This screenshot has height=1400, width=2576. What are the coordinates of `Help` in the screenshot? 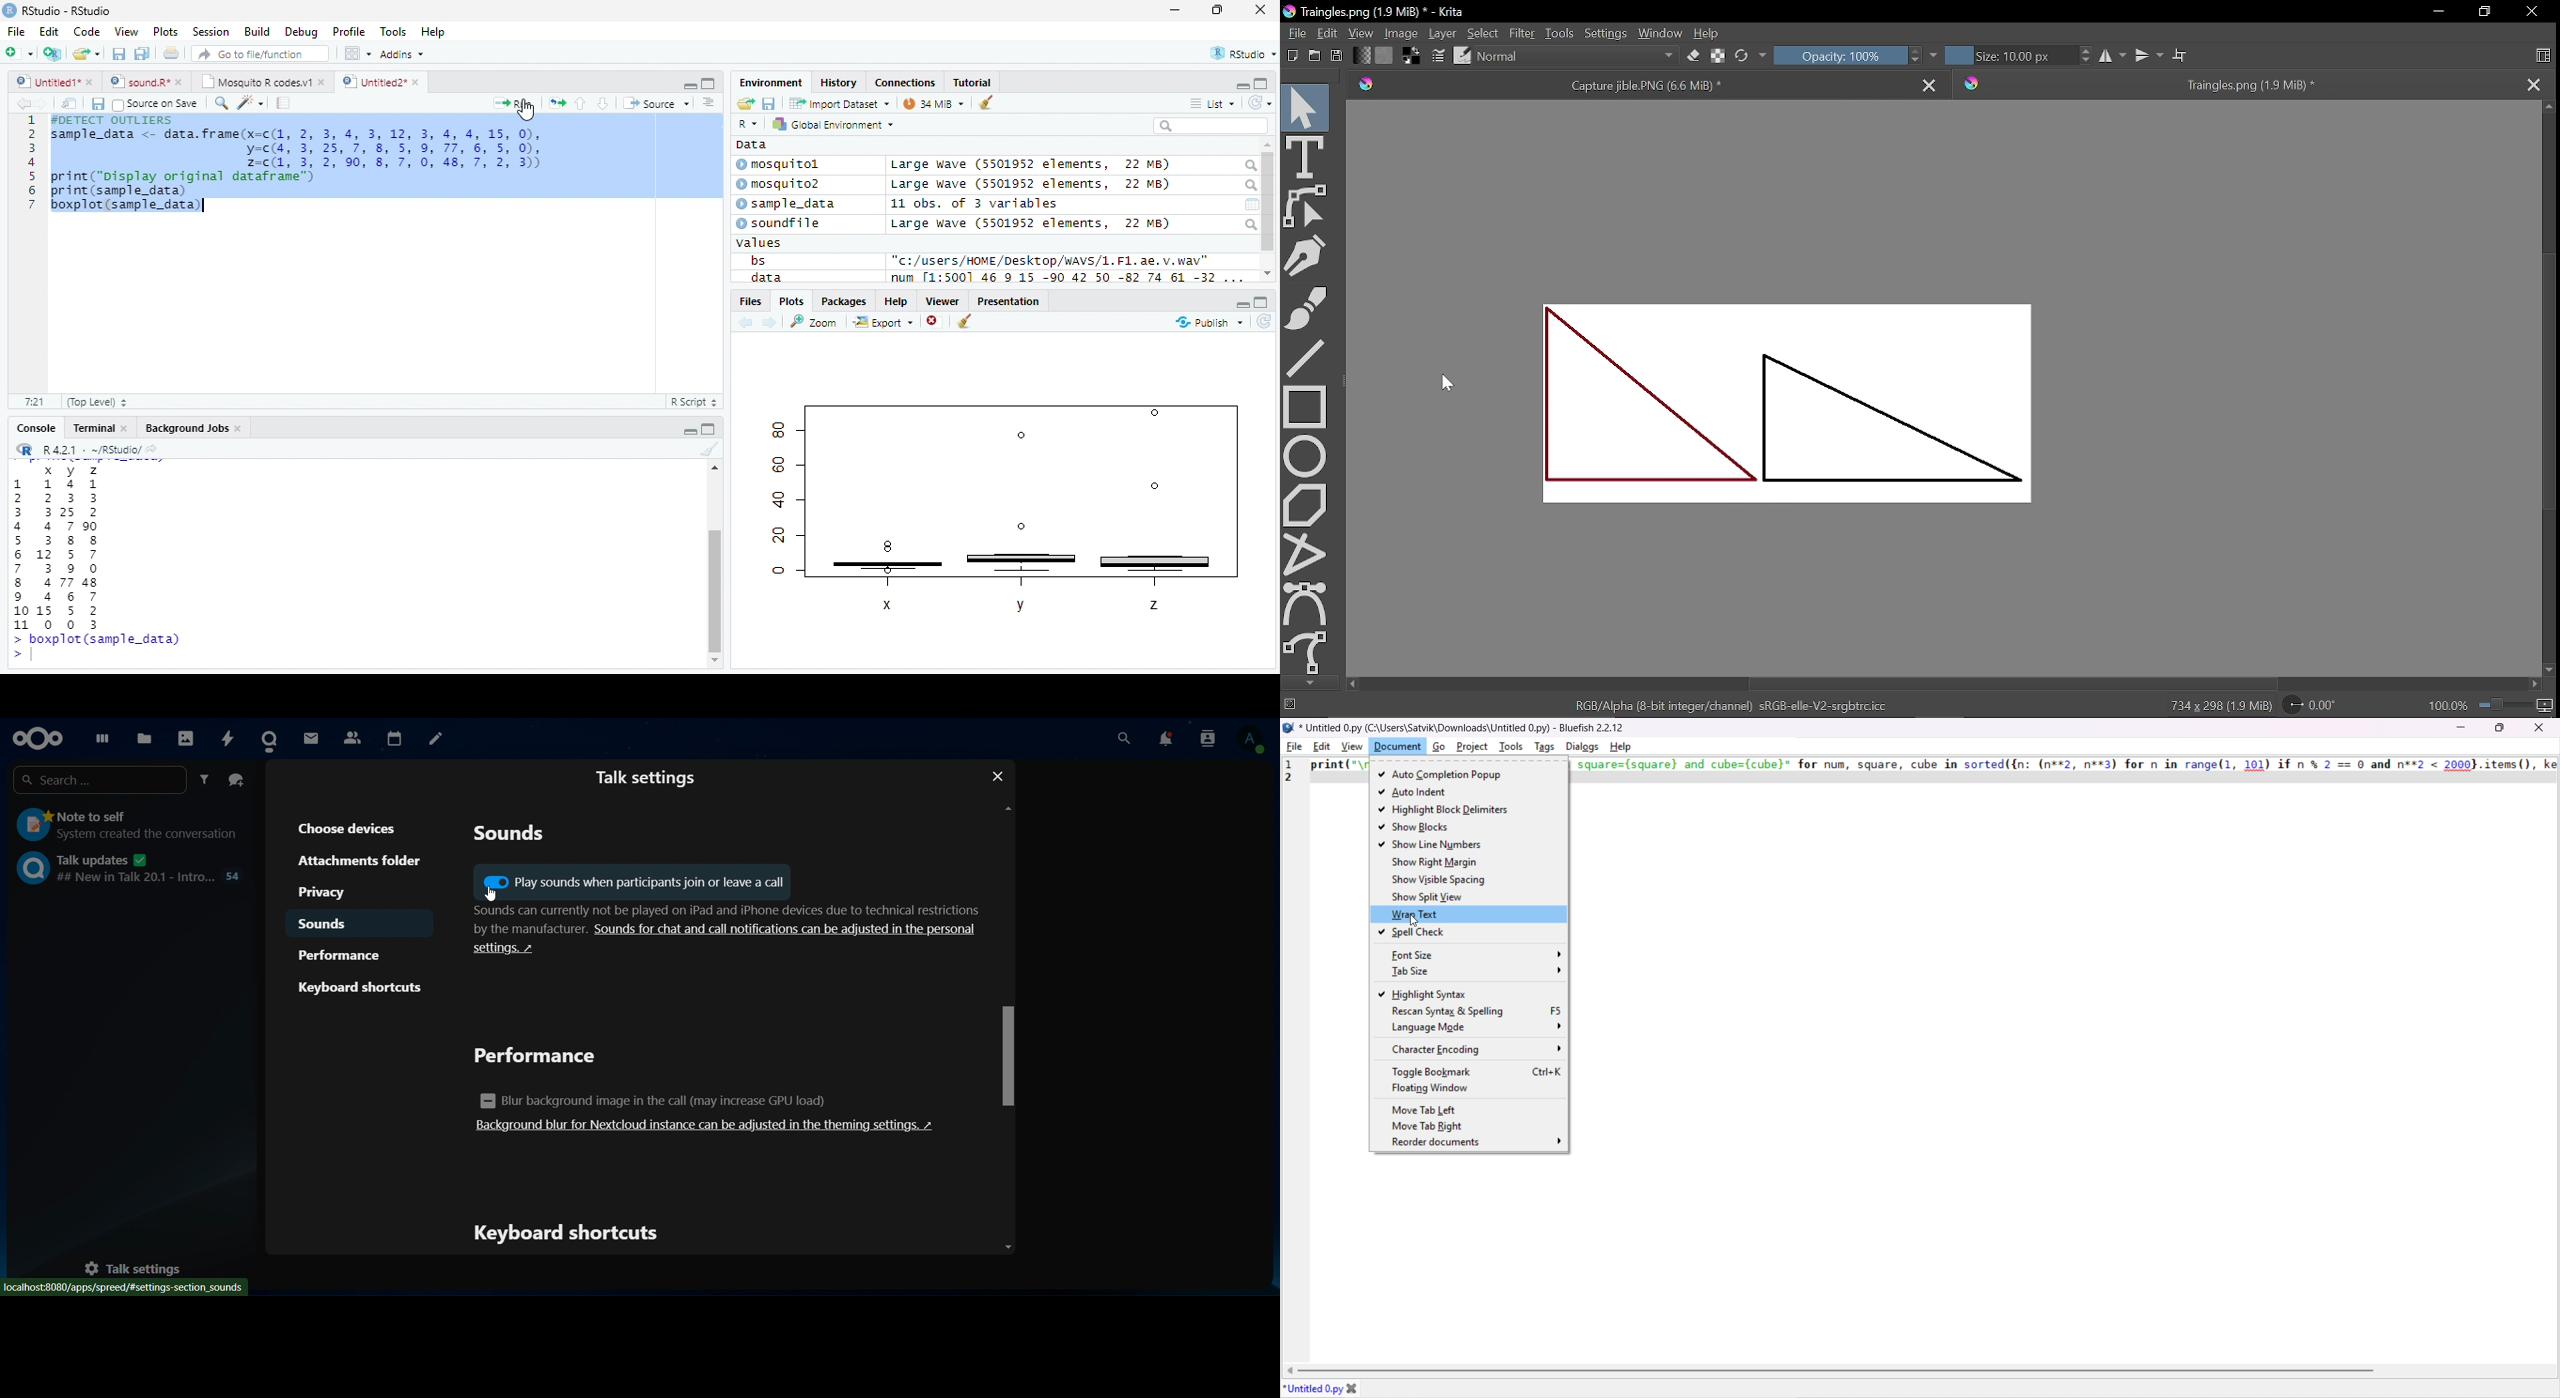 It's located at (897, 301).